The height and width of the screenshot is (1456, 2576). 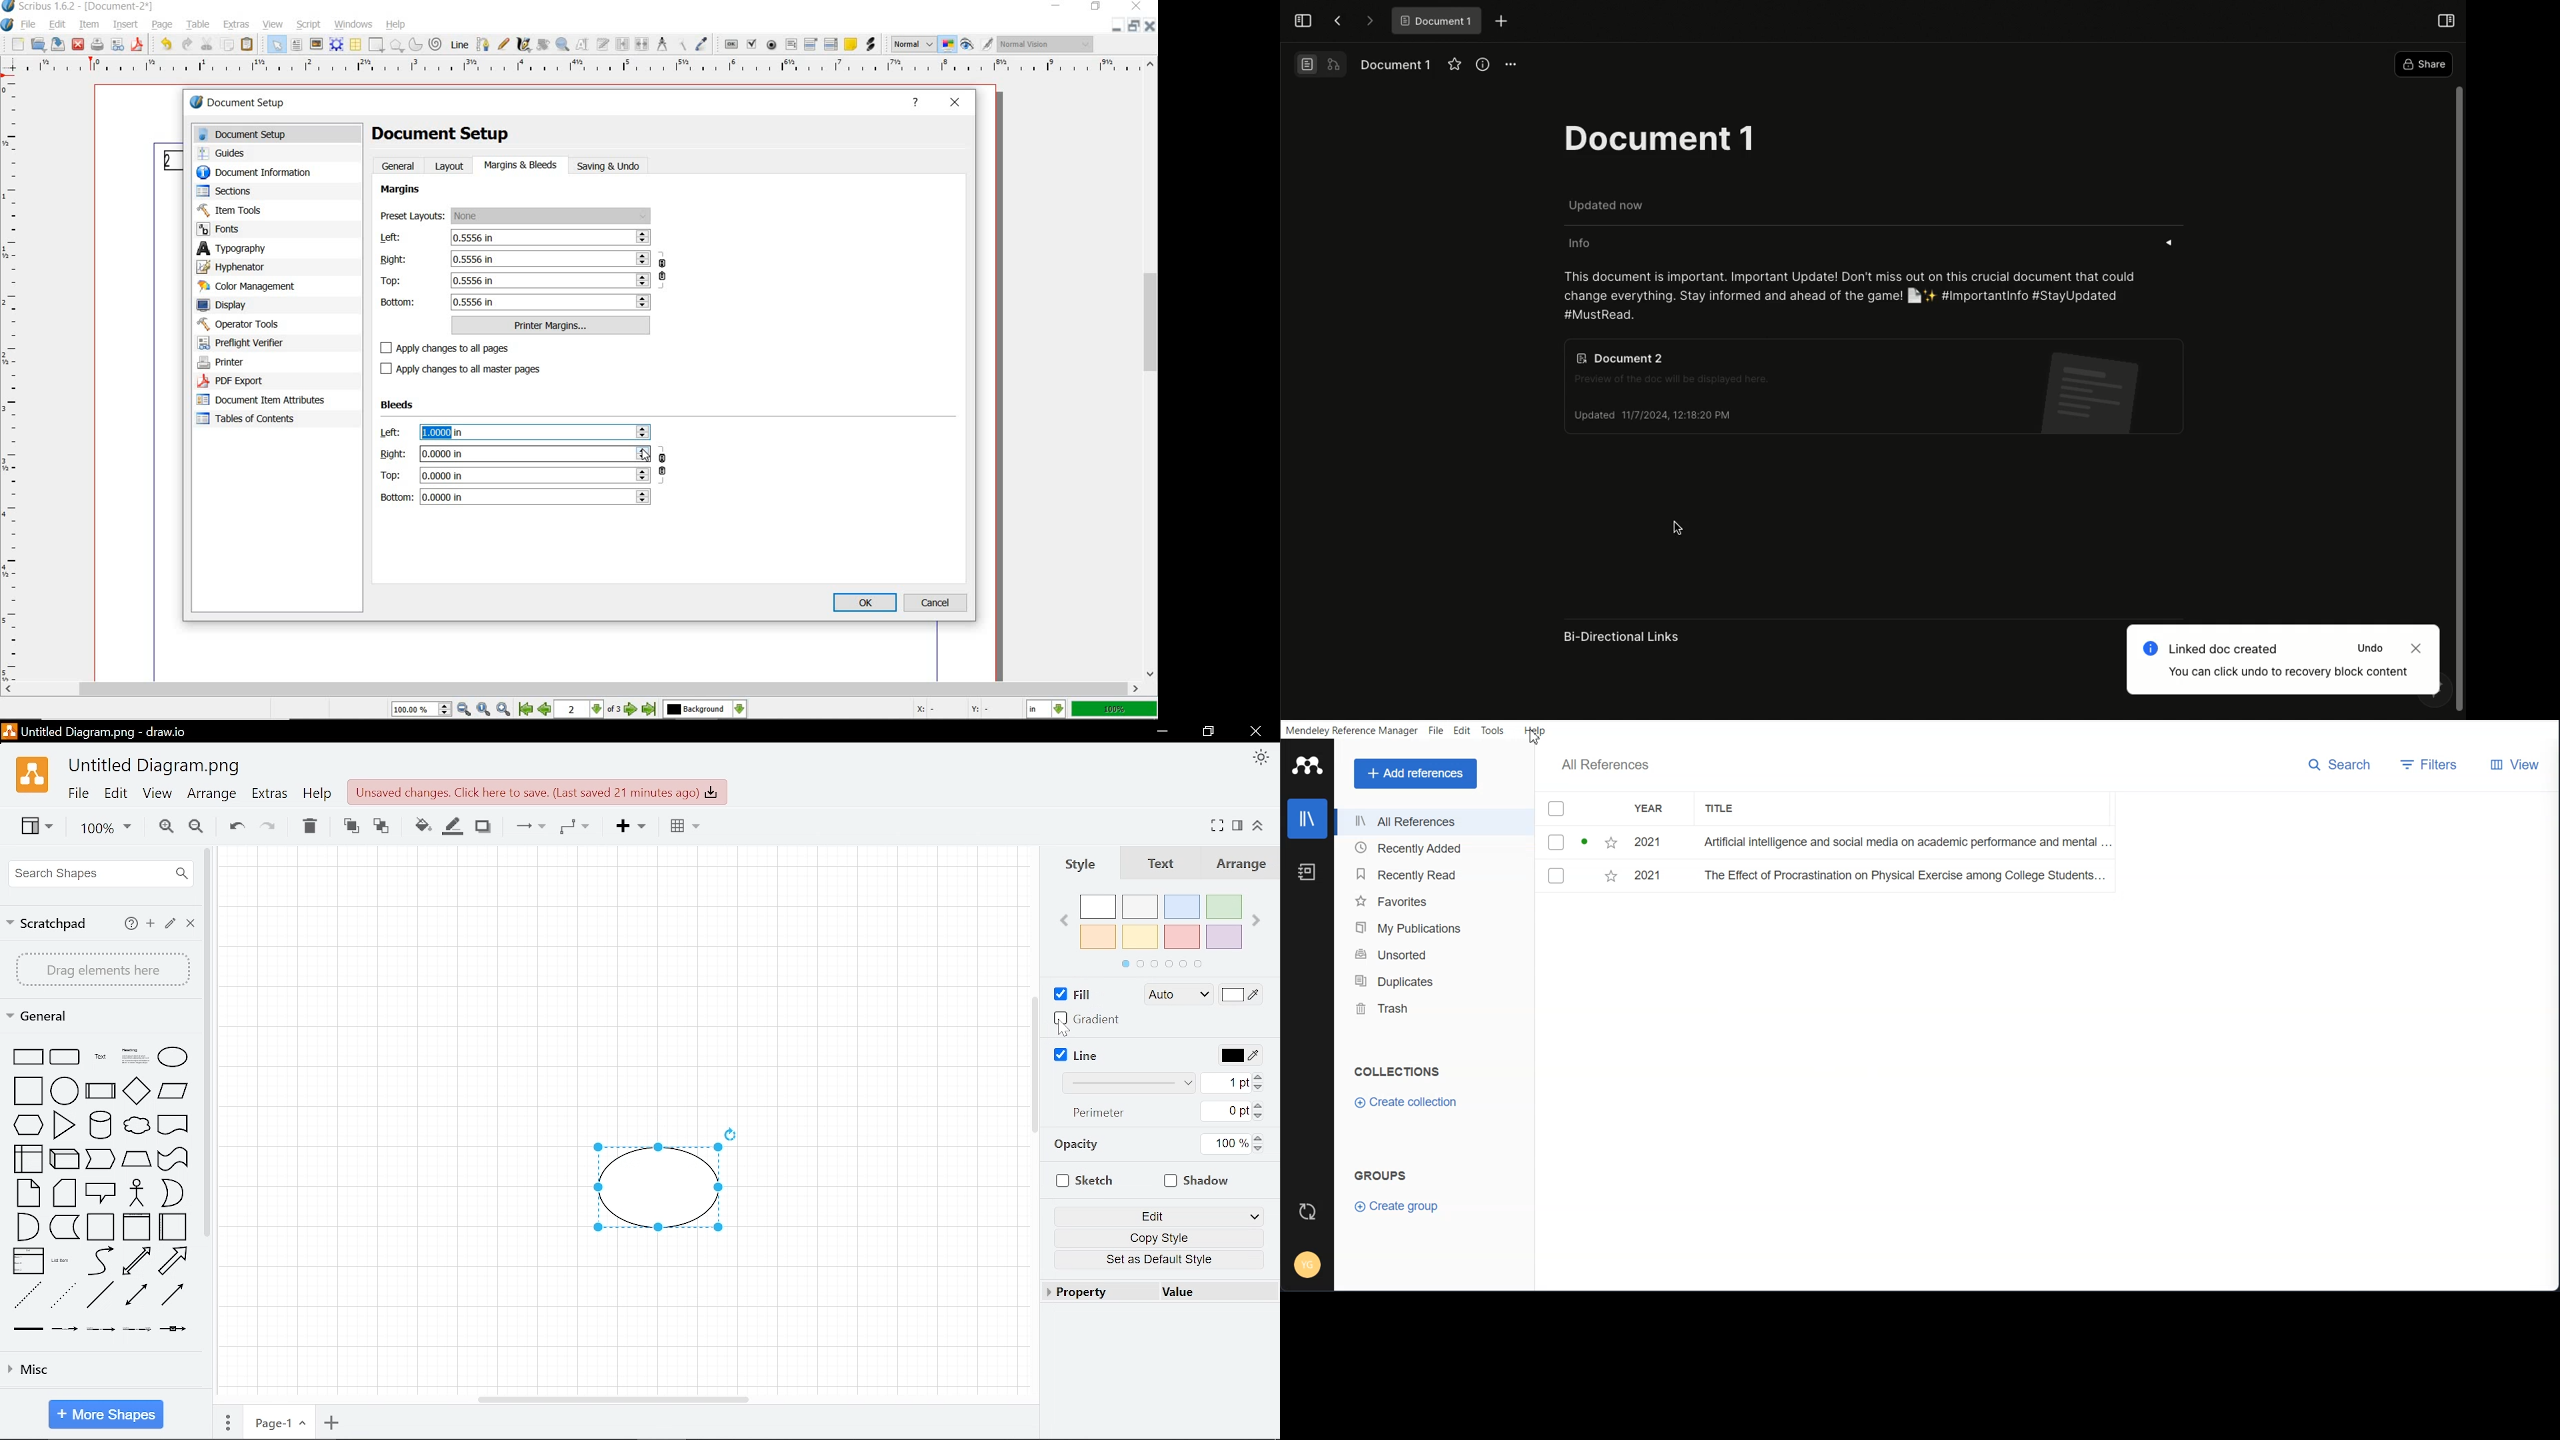 What do you see at coordinates (628, 826) in the screenshot?
I see `Insert` at bounding box center [628, 826].